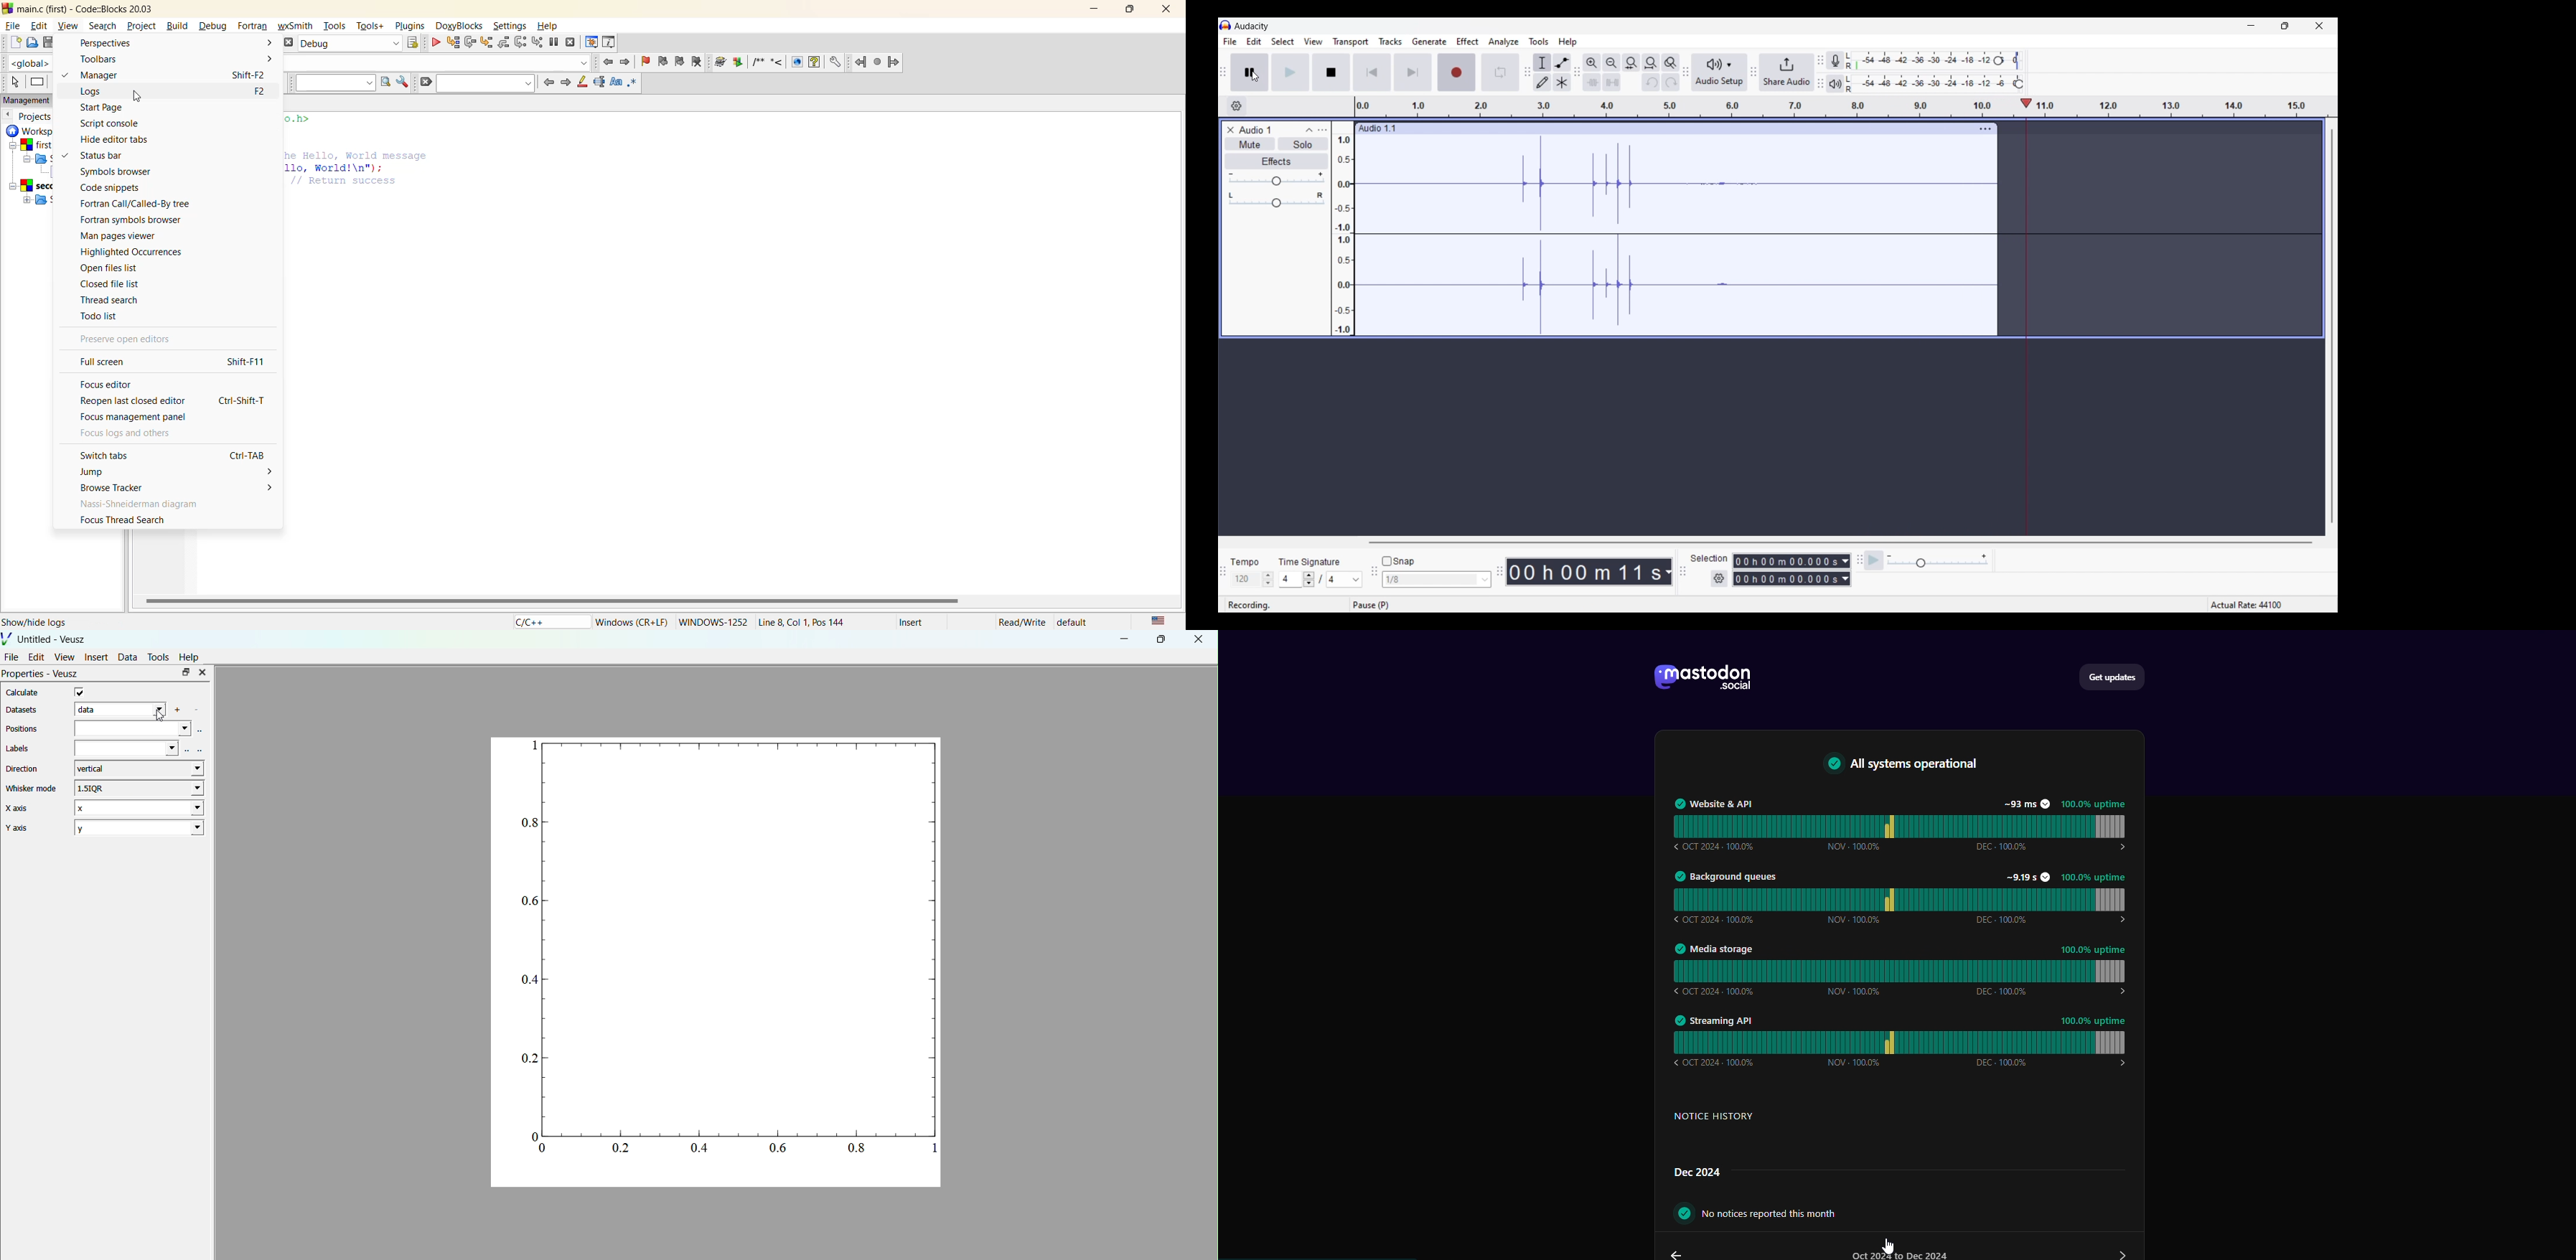  Describe the element at coordinates (26, 809) in the screenshot. I see `X axis` at that location.